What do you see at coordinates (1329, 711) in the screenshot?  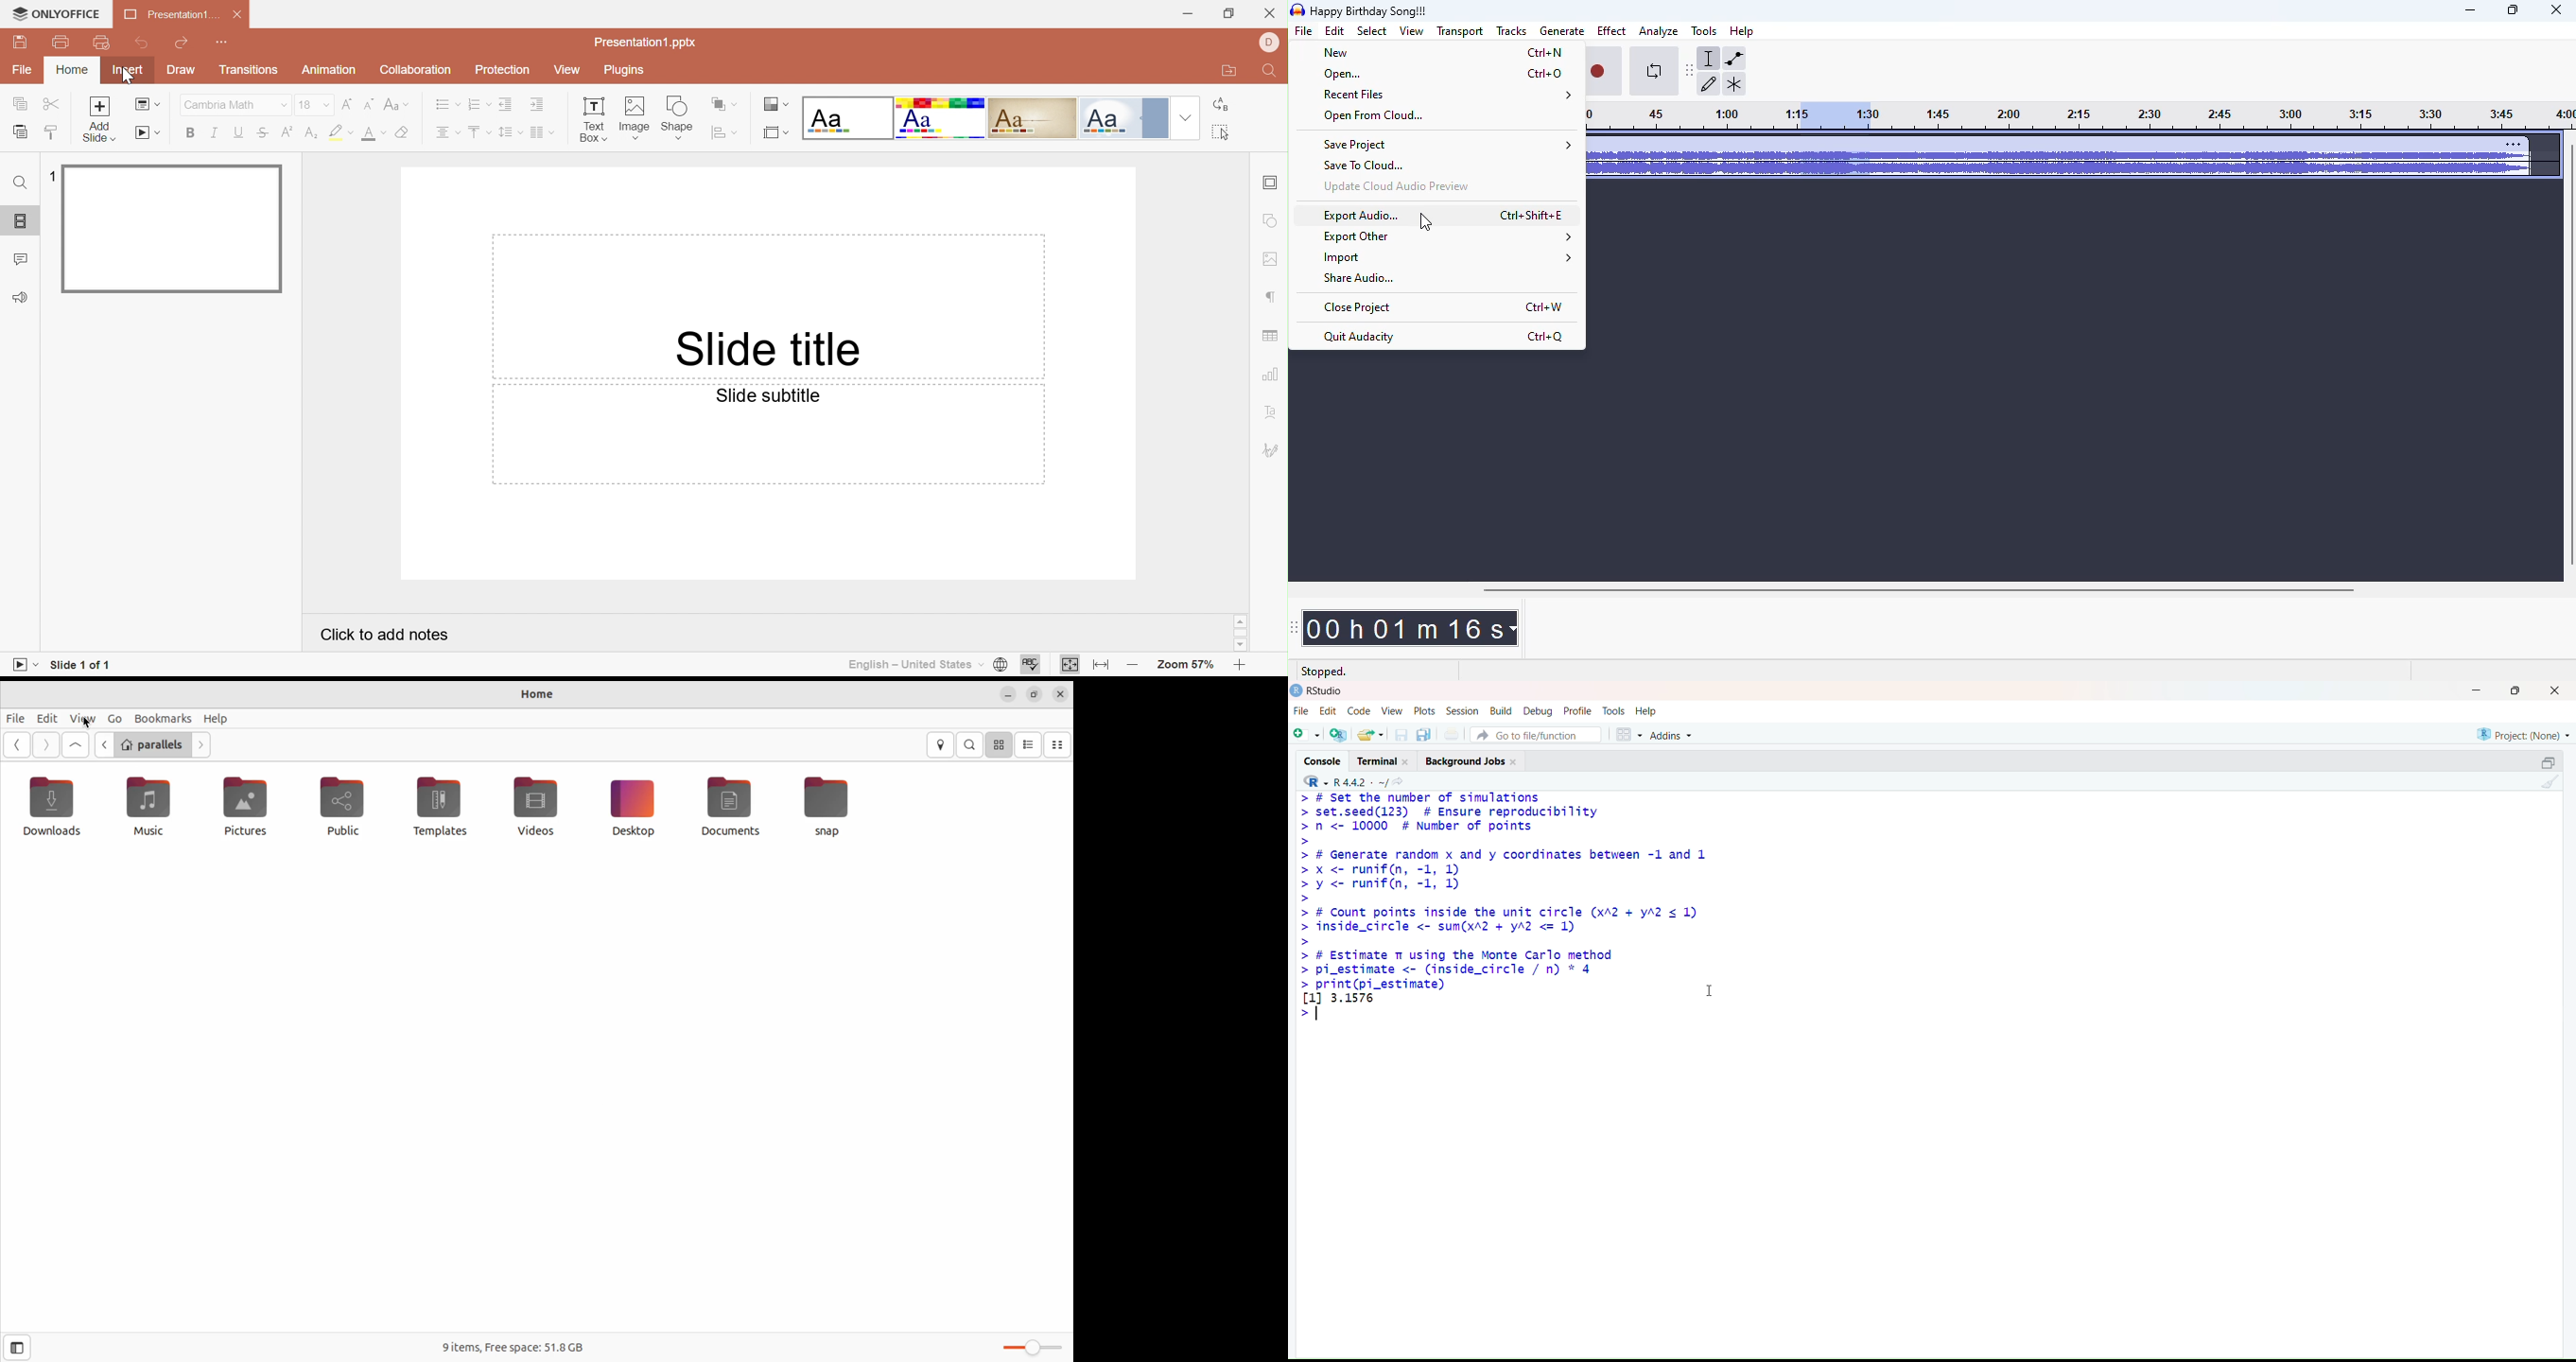 I see `Edit` at bounding box center [1329, 711].